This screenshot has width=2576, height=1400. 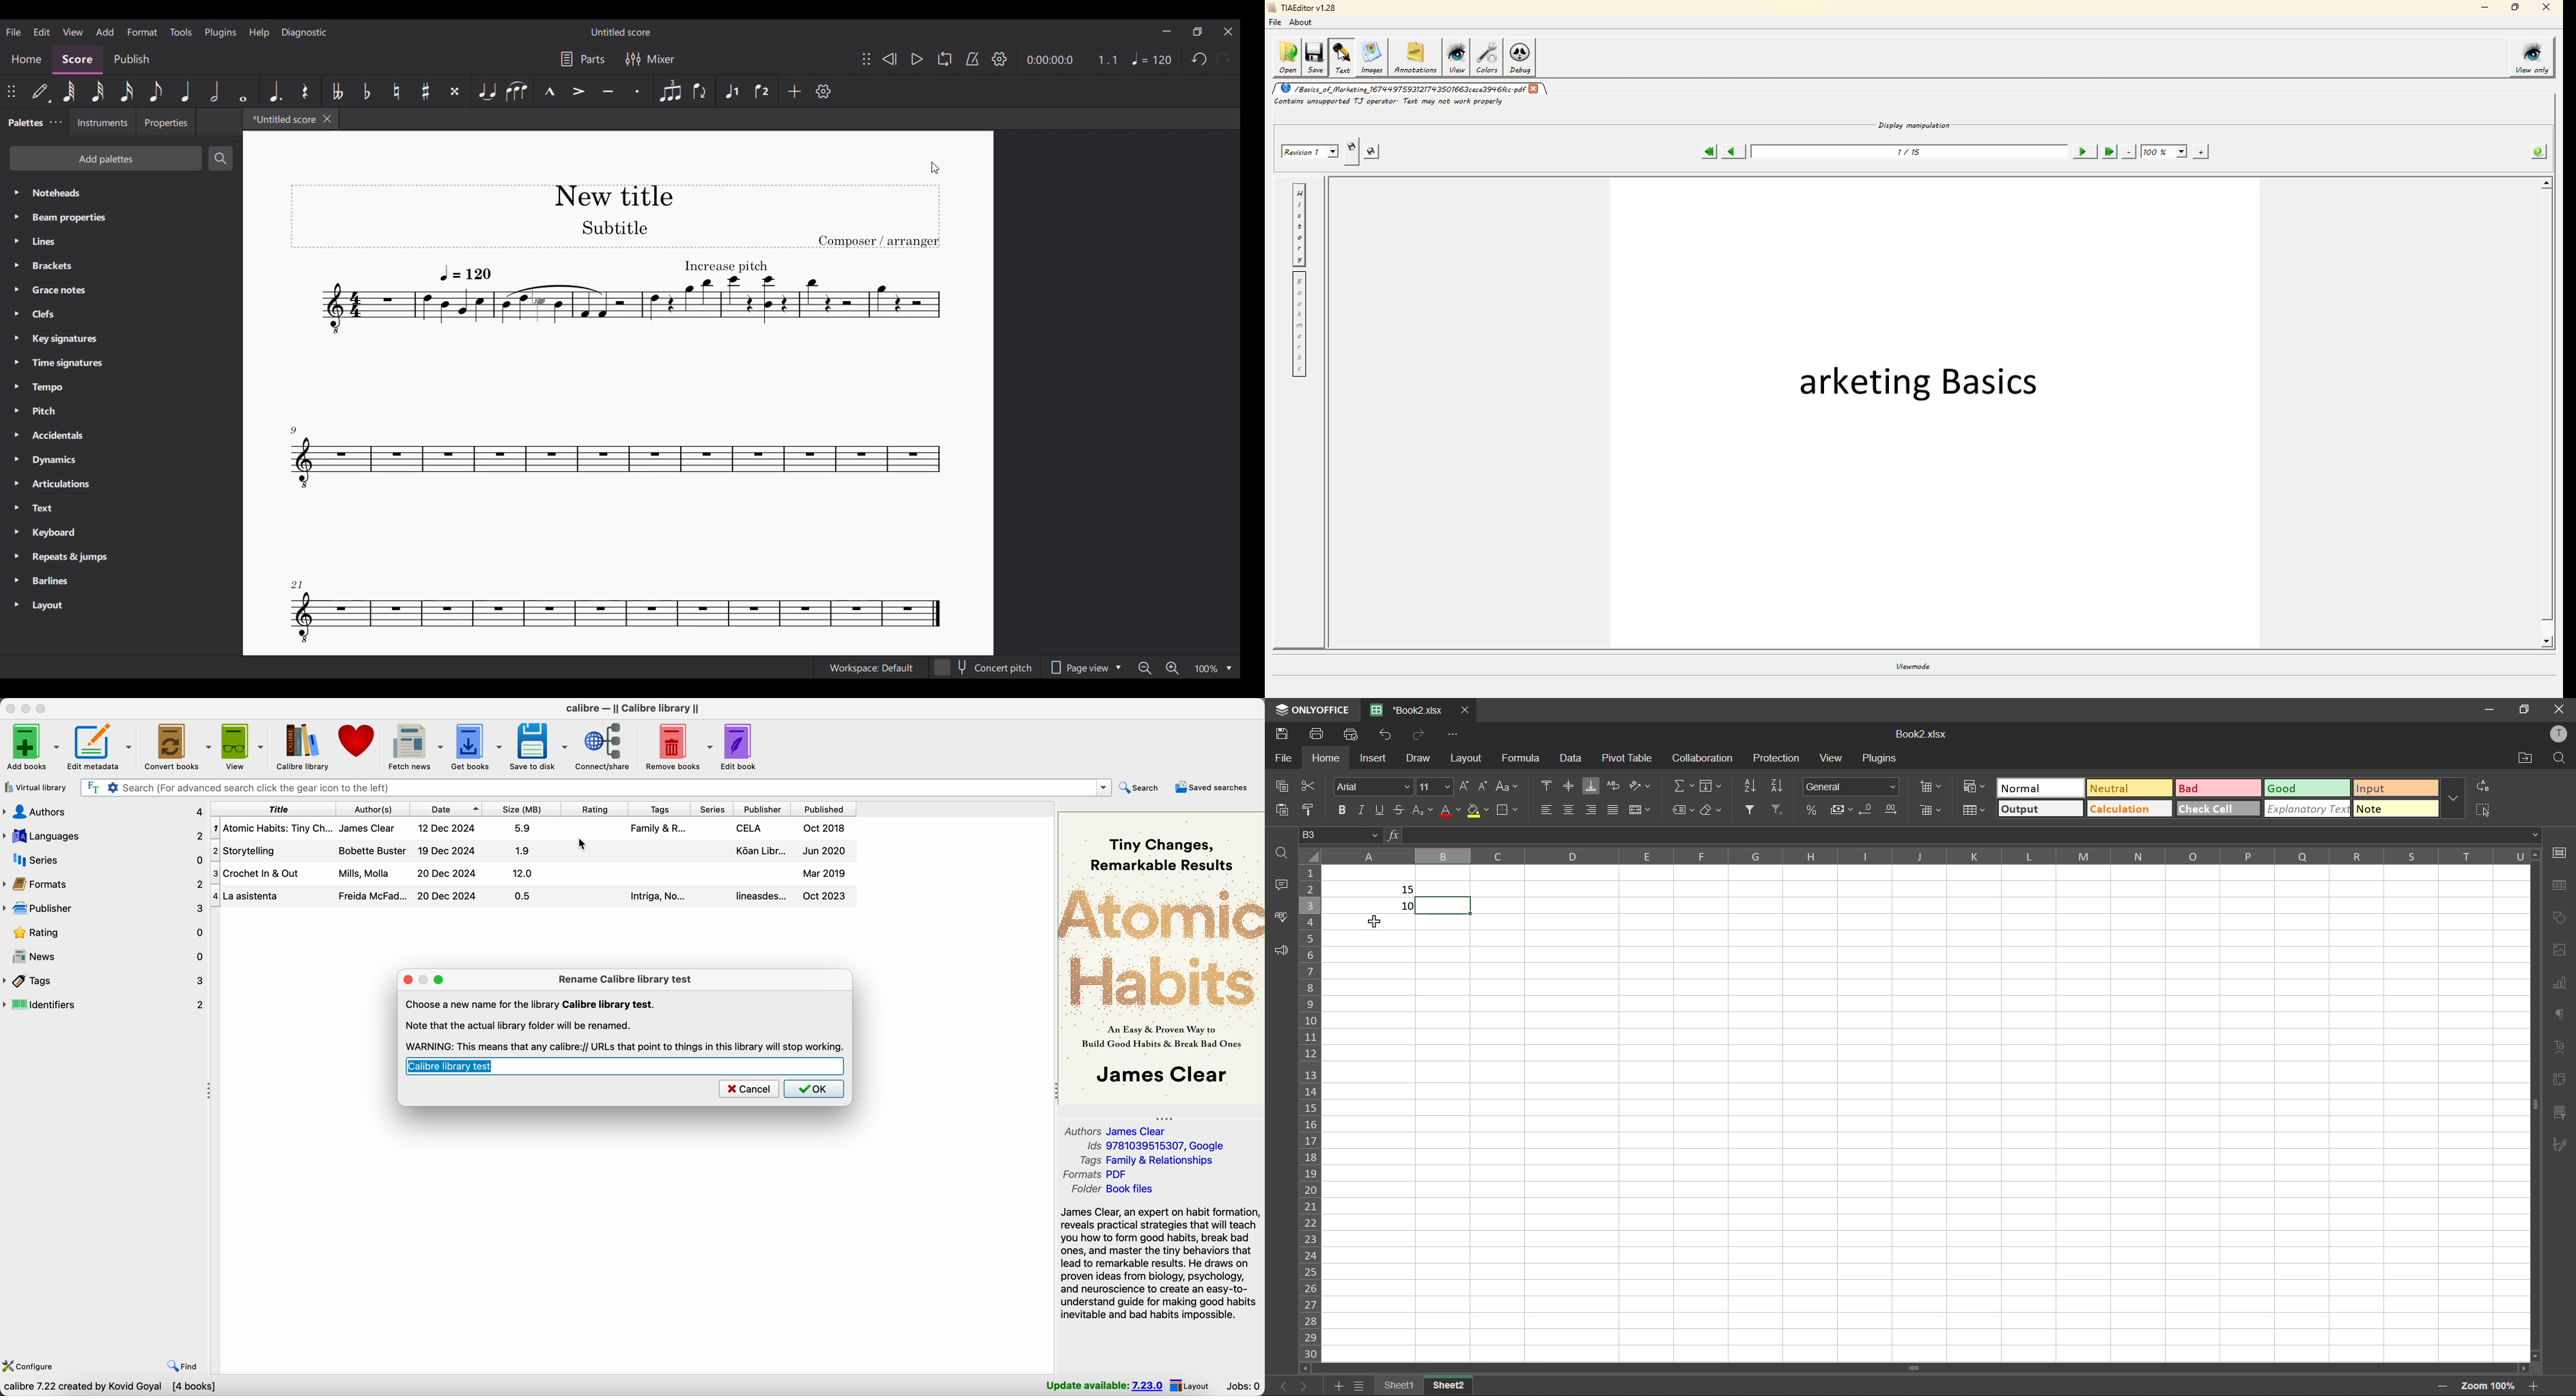 What do you see at coordinates (763, 91) in the screenshot?
I see `Voice 2` at bounding box center [763, 91].